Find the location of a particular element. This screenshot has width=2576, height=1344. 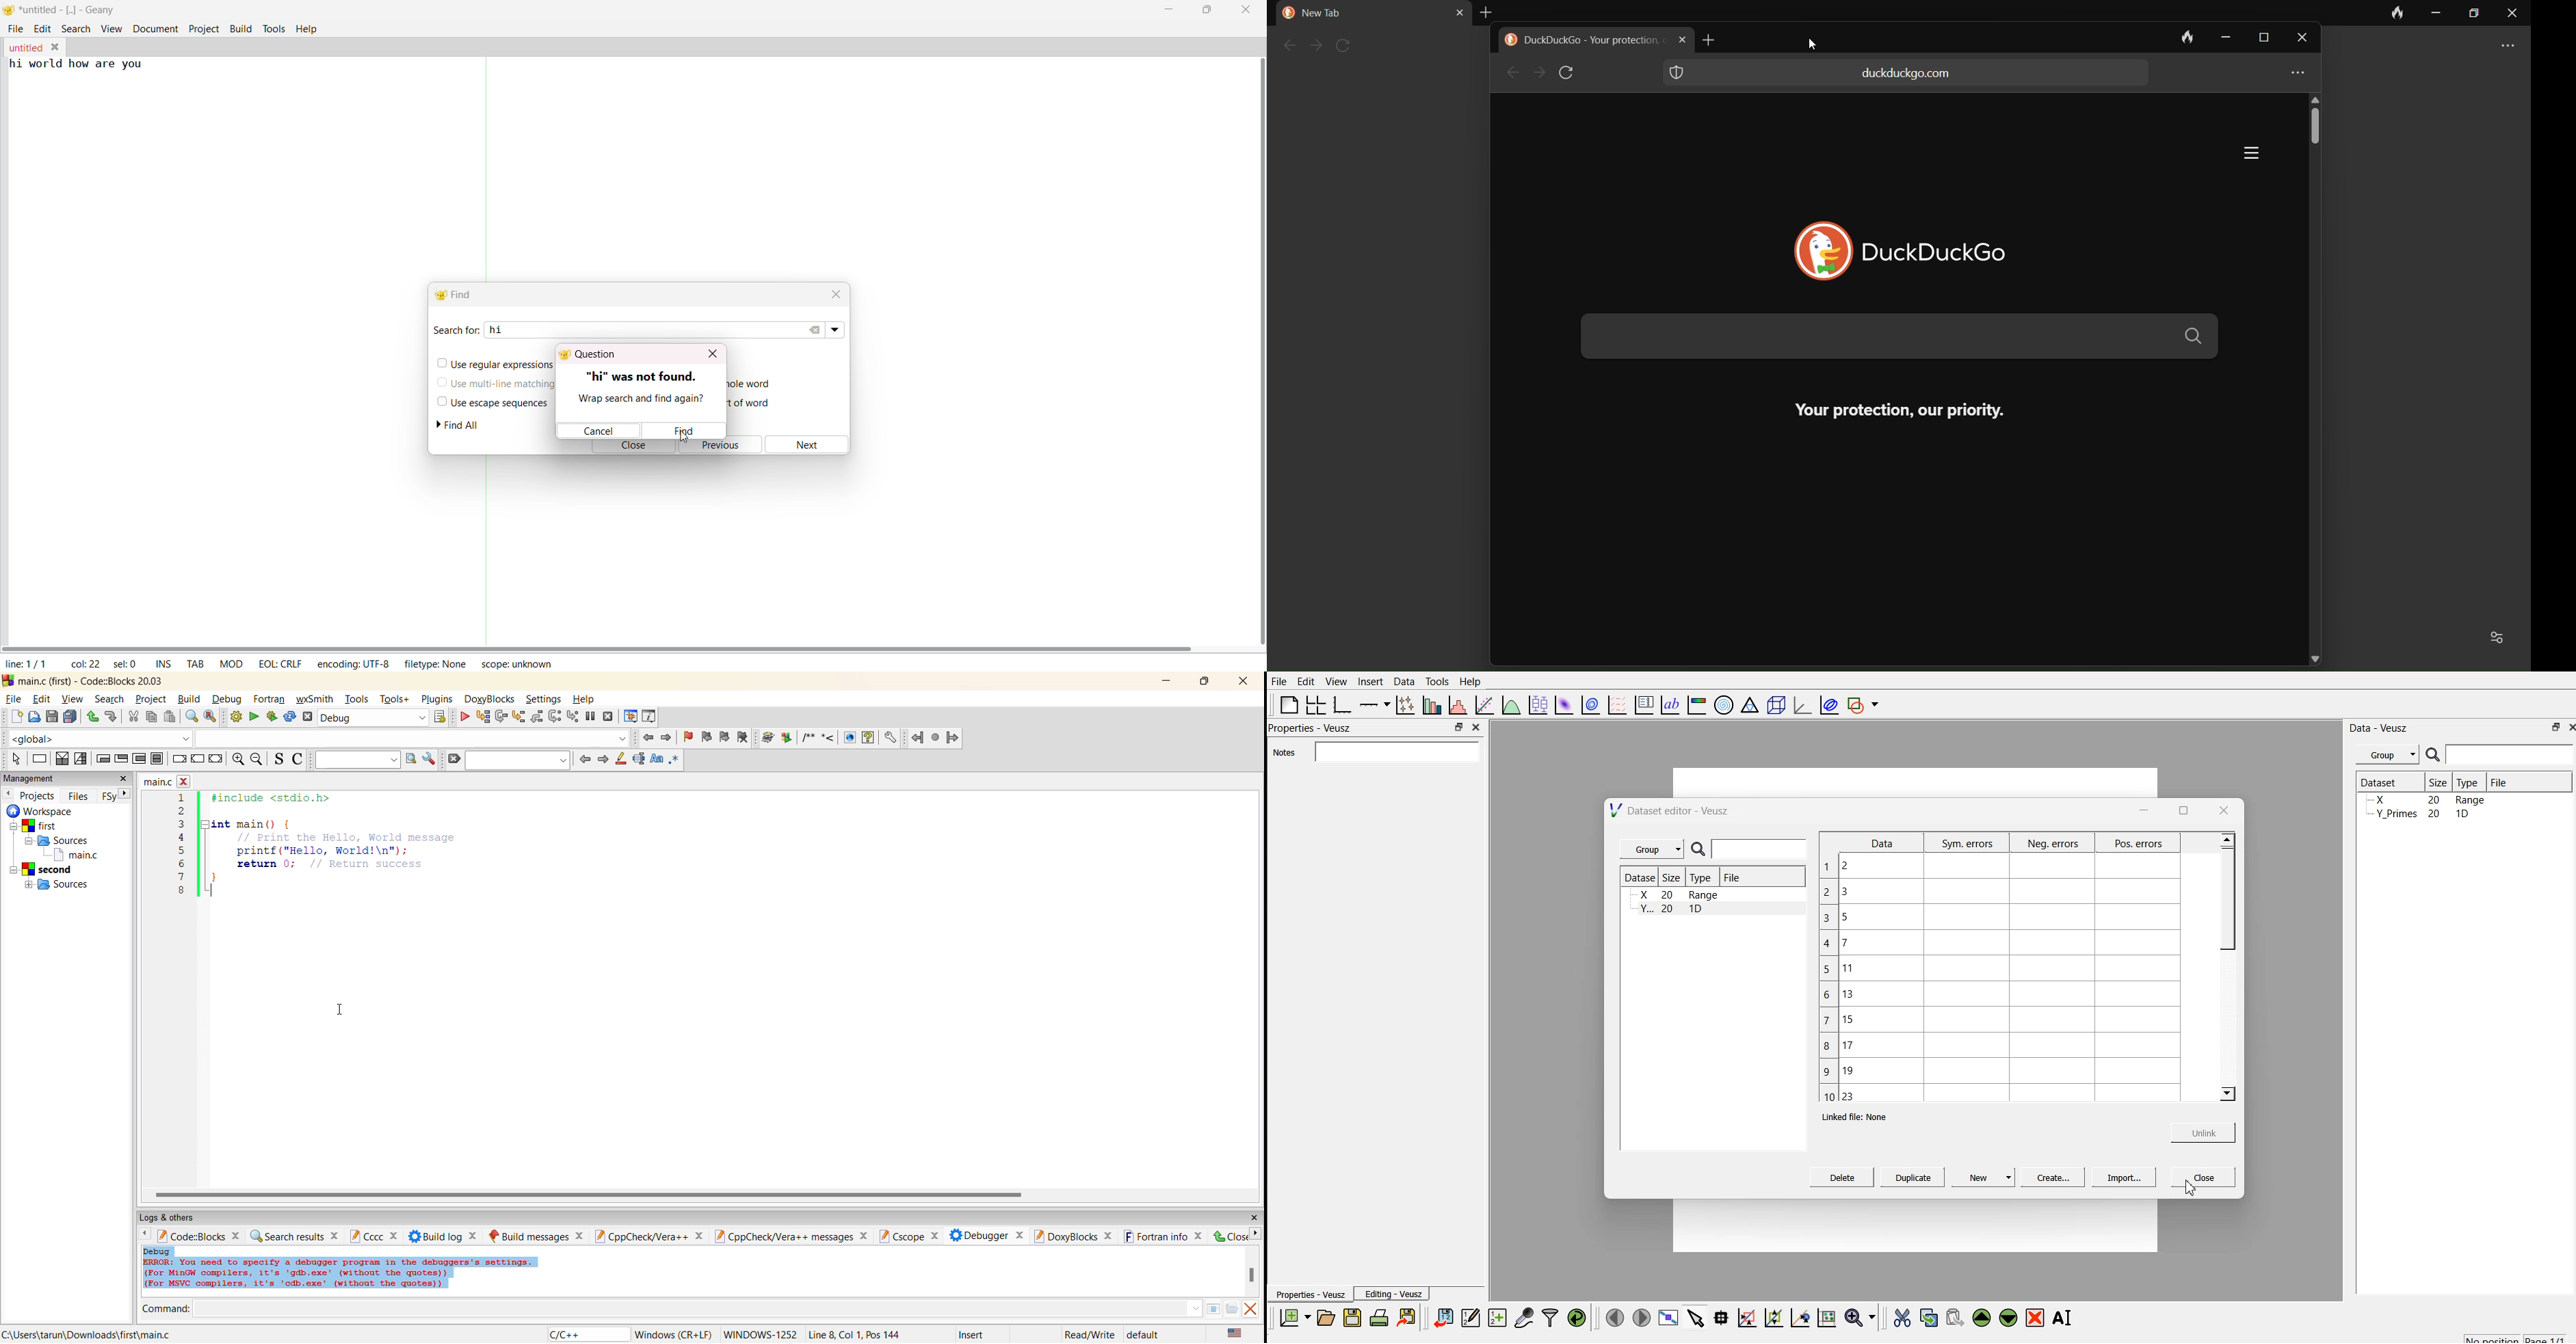

Dataset is located at coordinates (1639, 879).